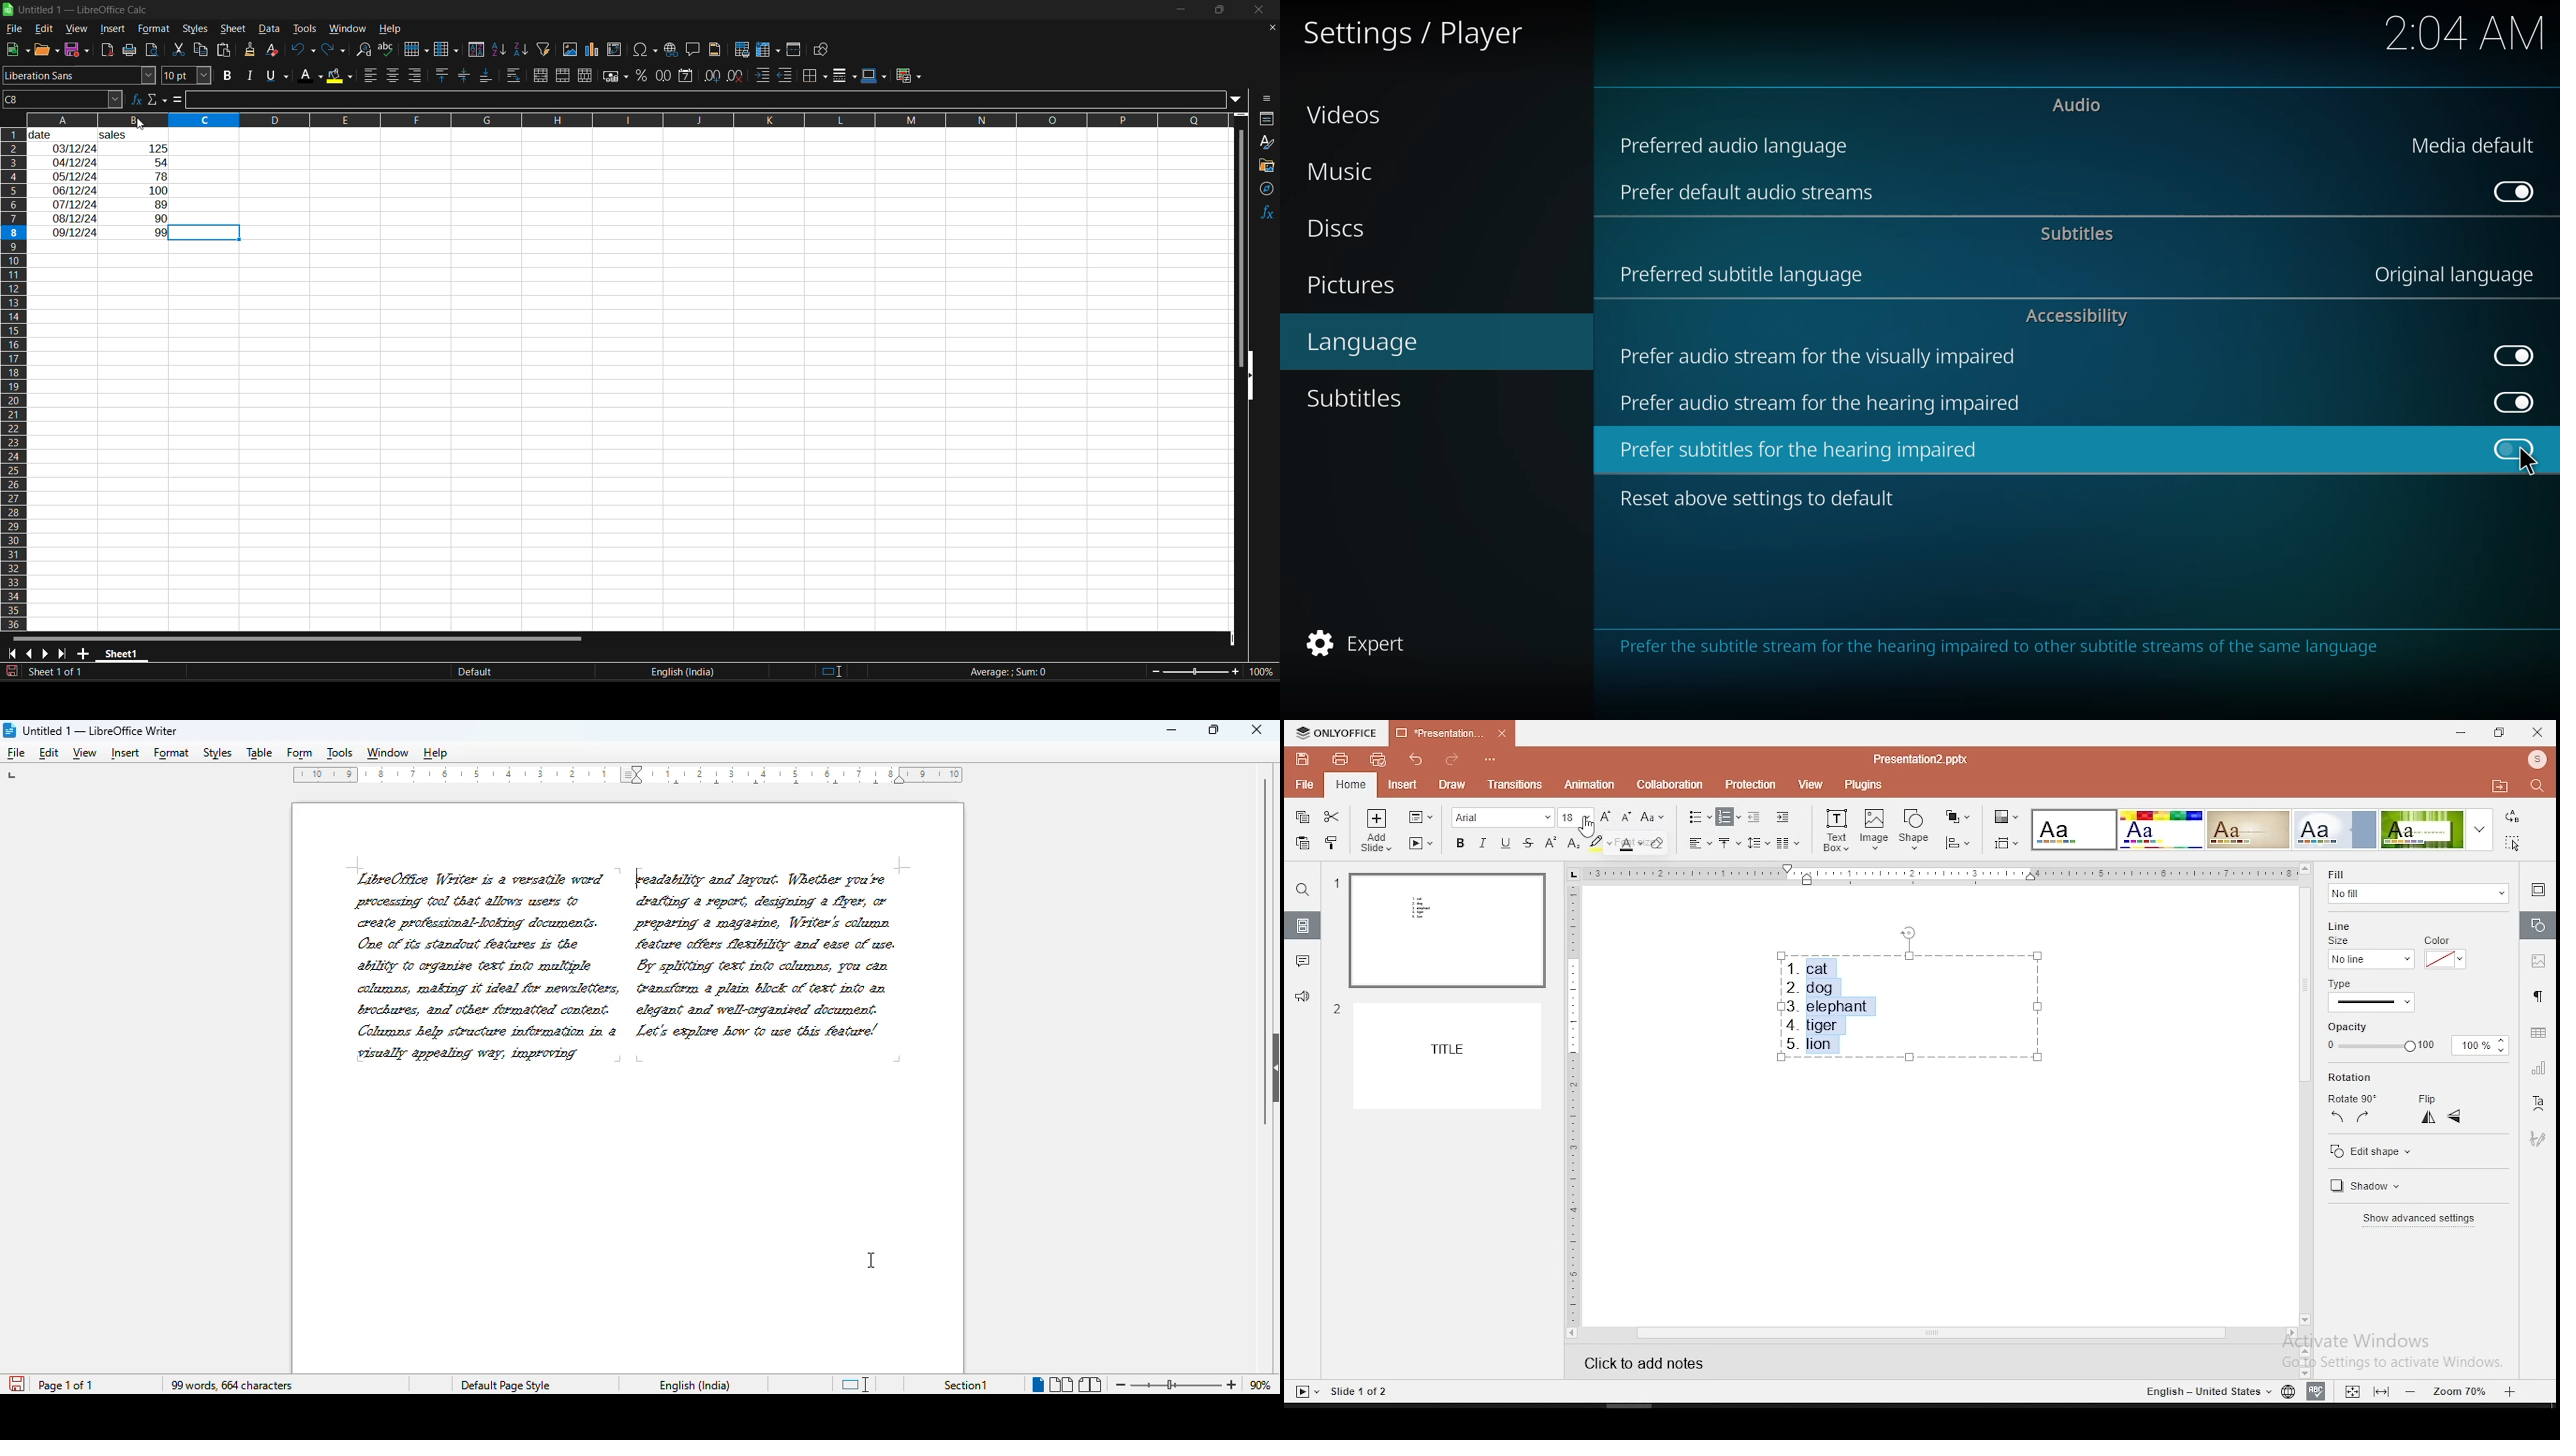 This screenshot has height=1456, width=2576. I want to click on subtitles, so click(2081, 231).